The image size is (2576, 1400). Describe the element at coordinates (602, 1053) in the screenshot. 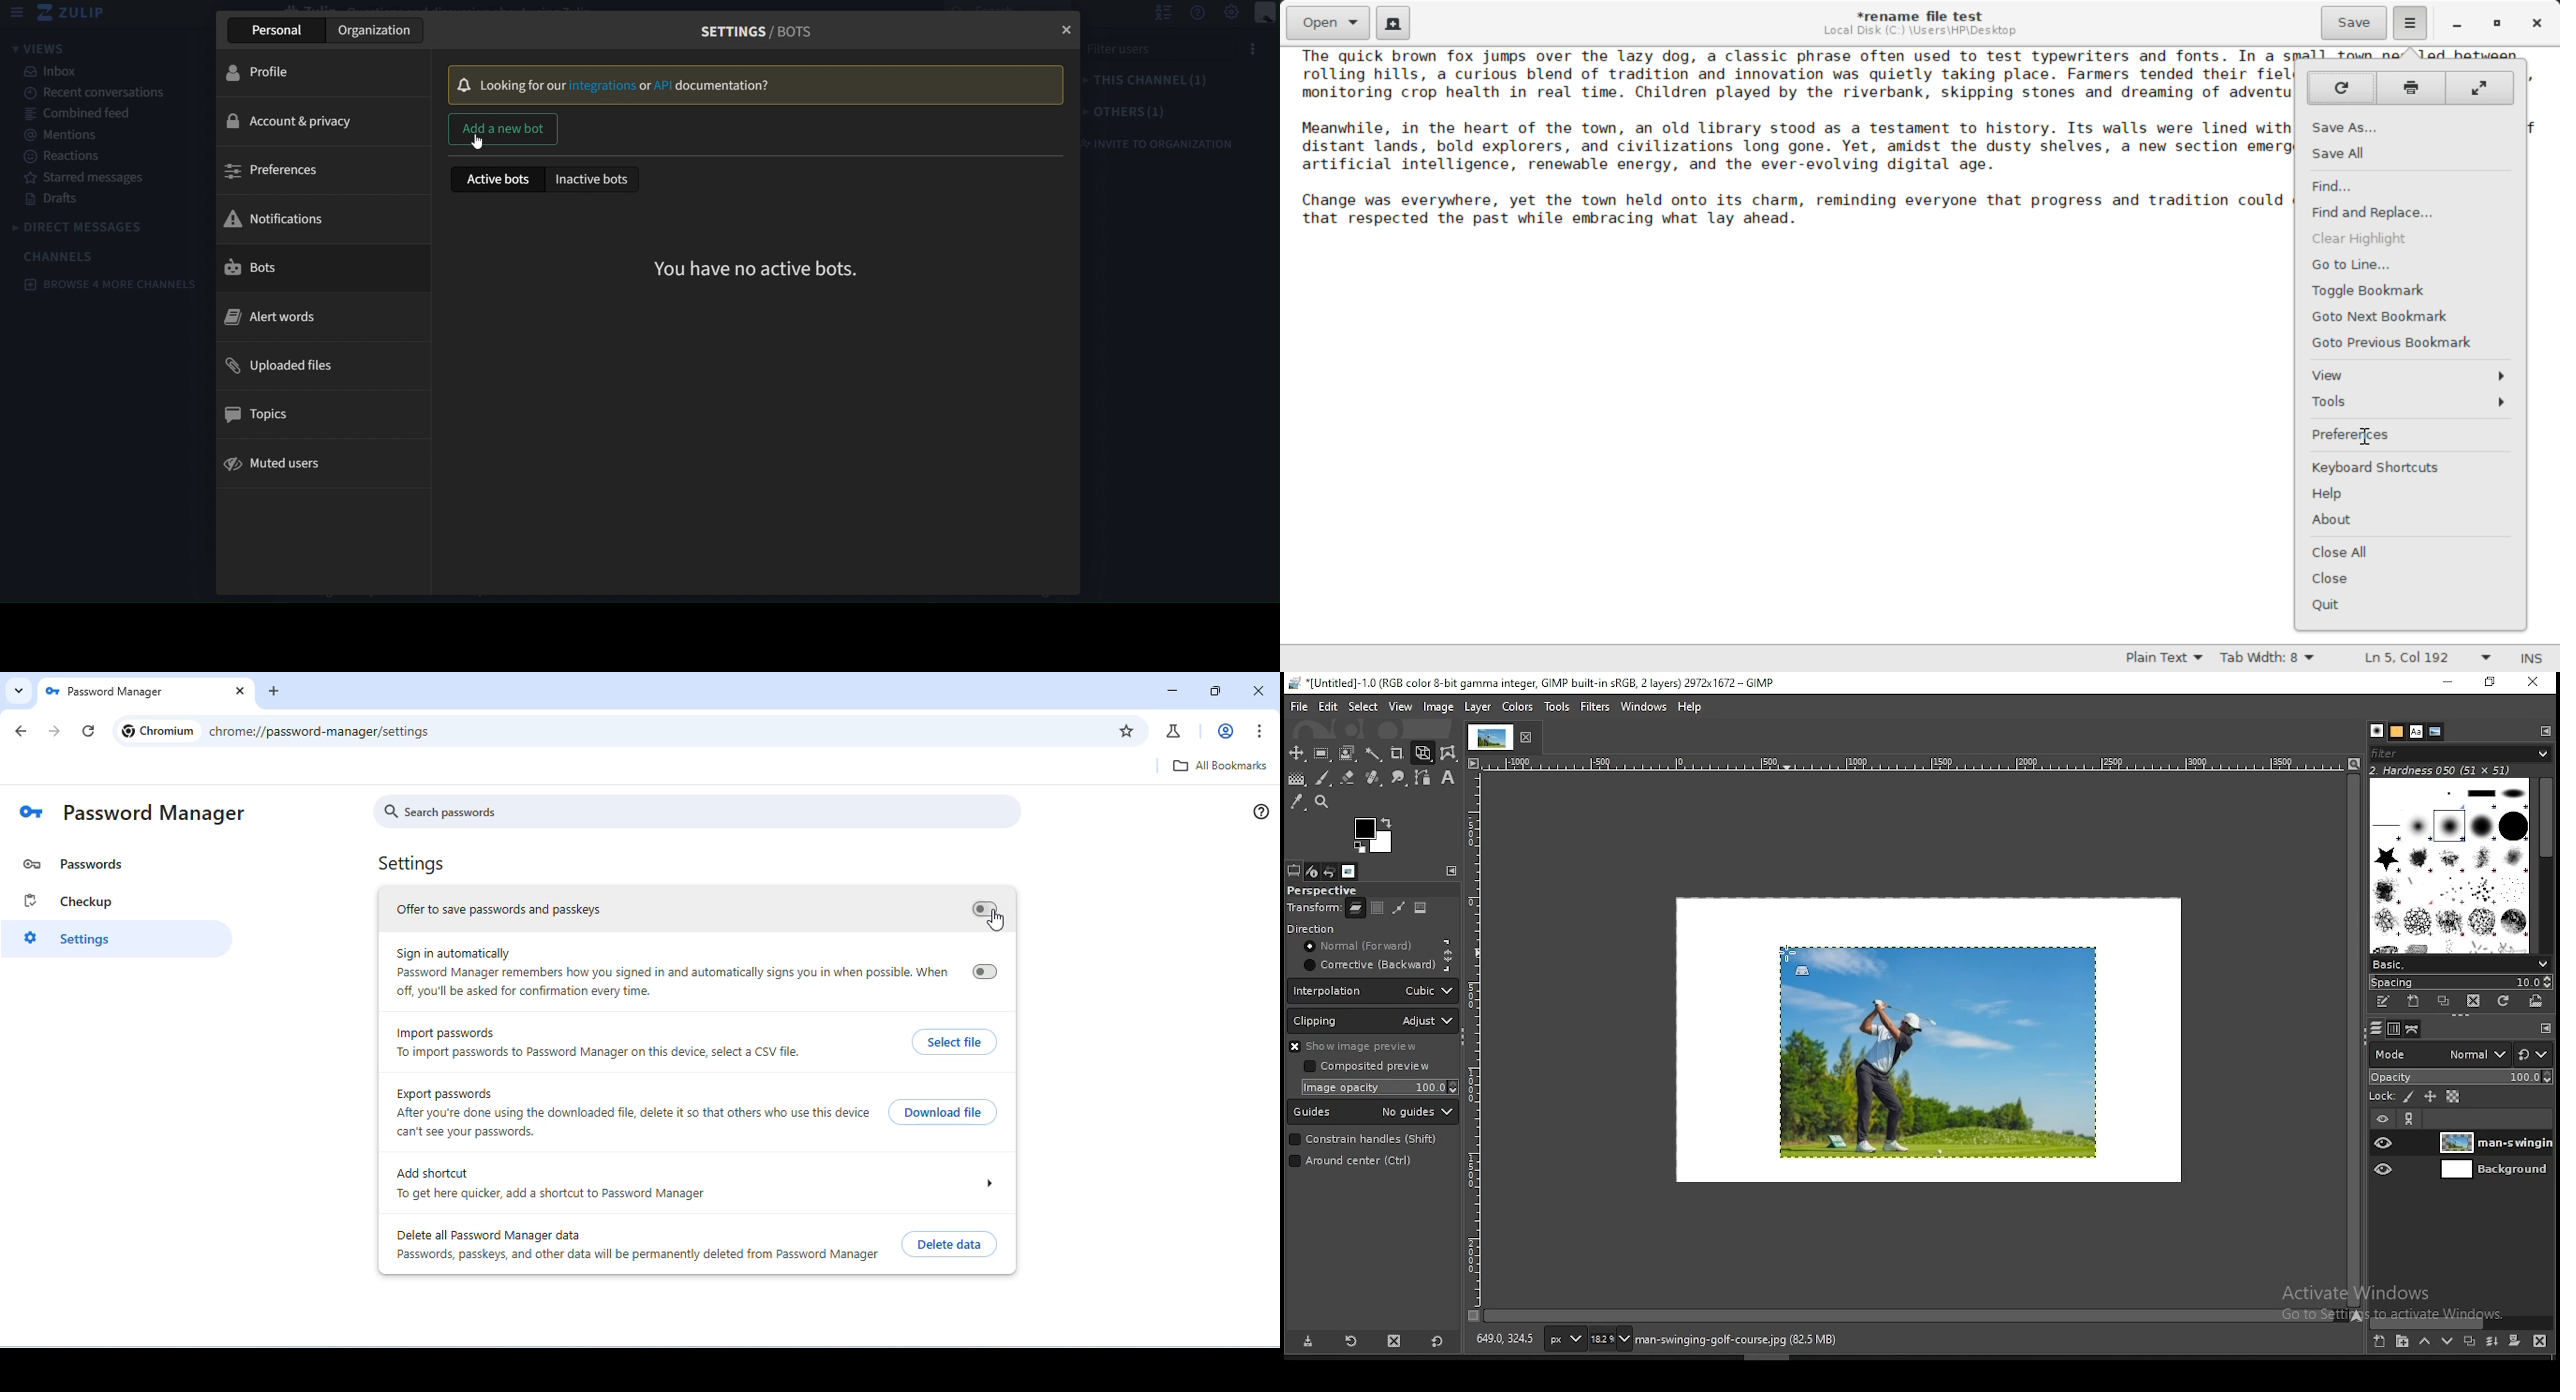

I see `To import passwords to Password Manager on this device, select a CSV file.` at that location.